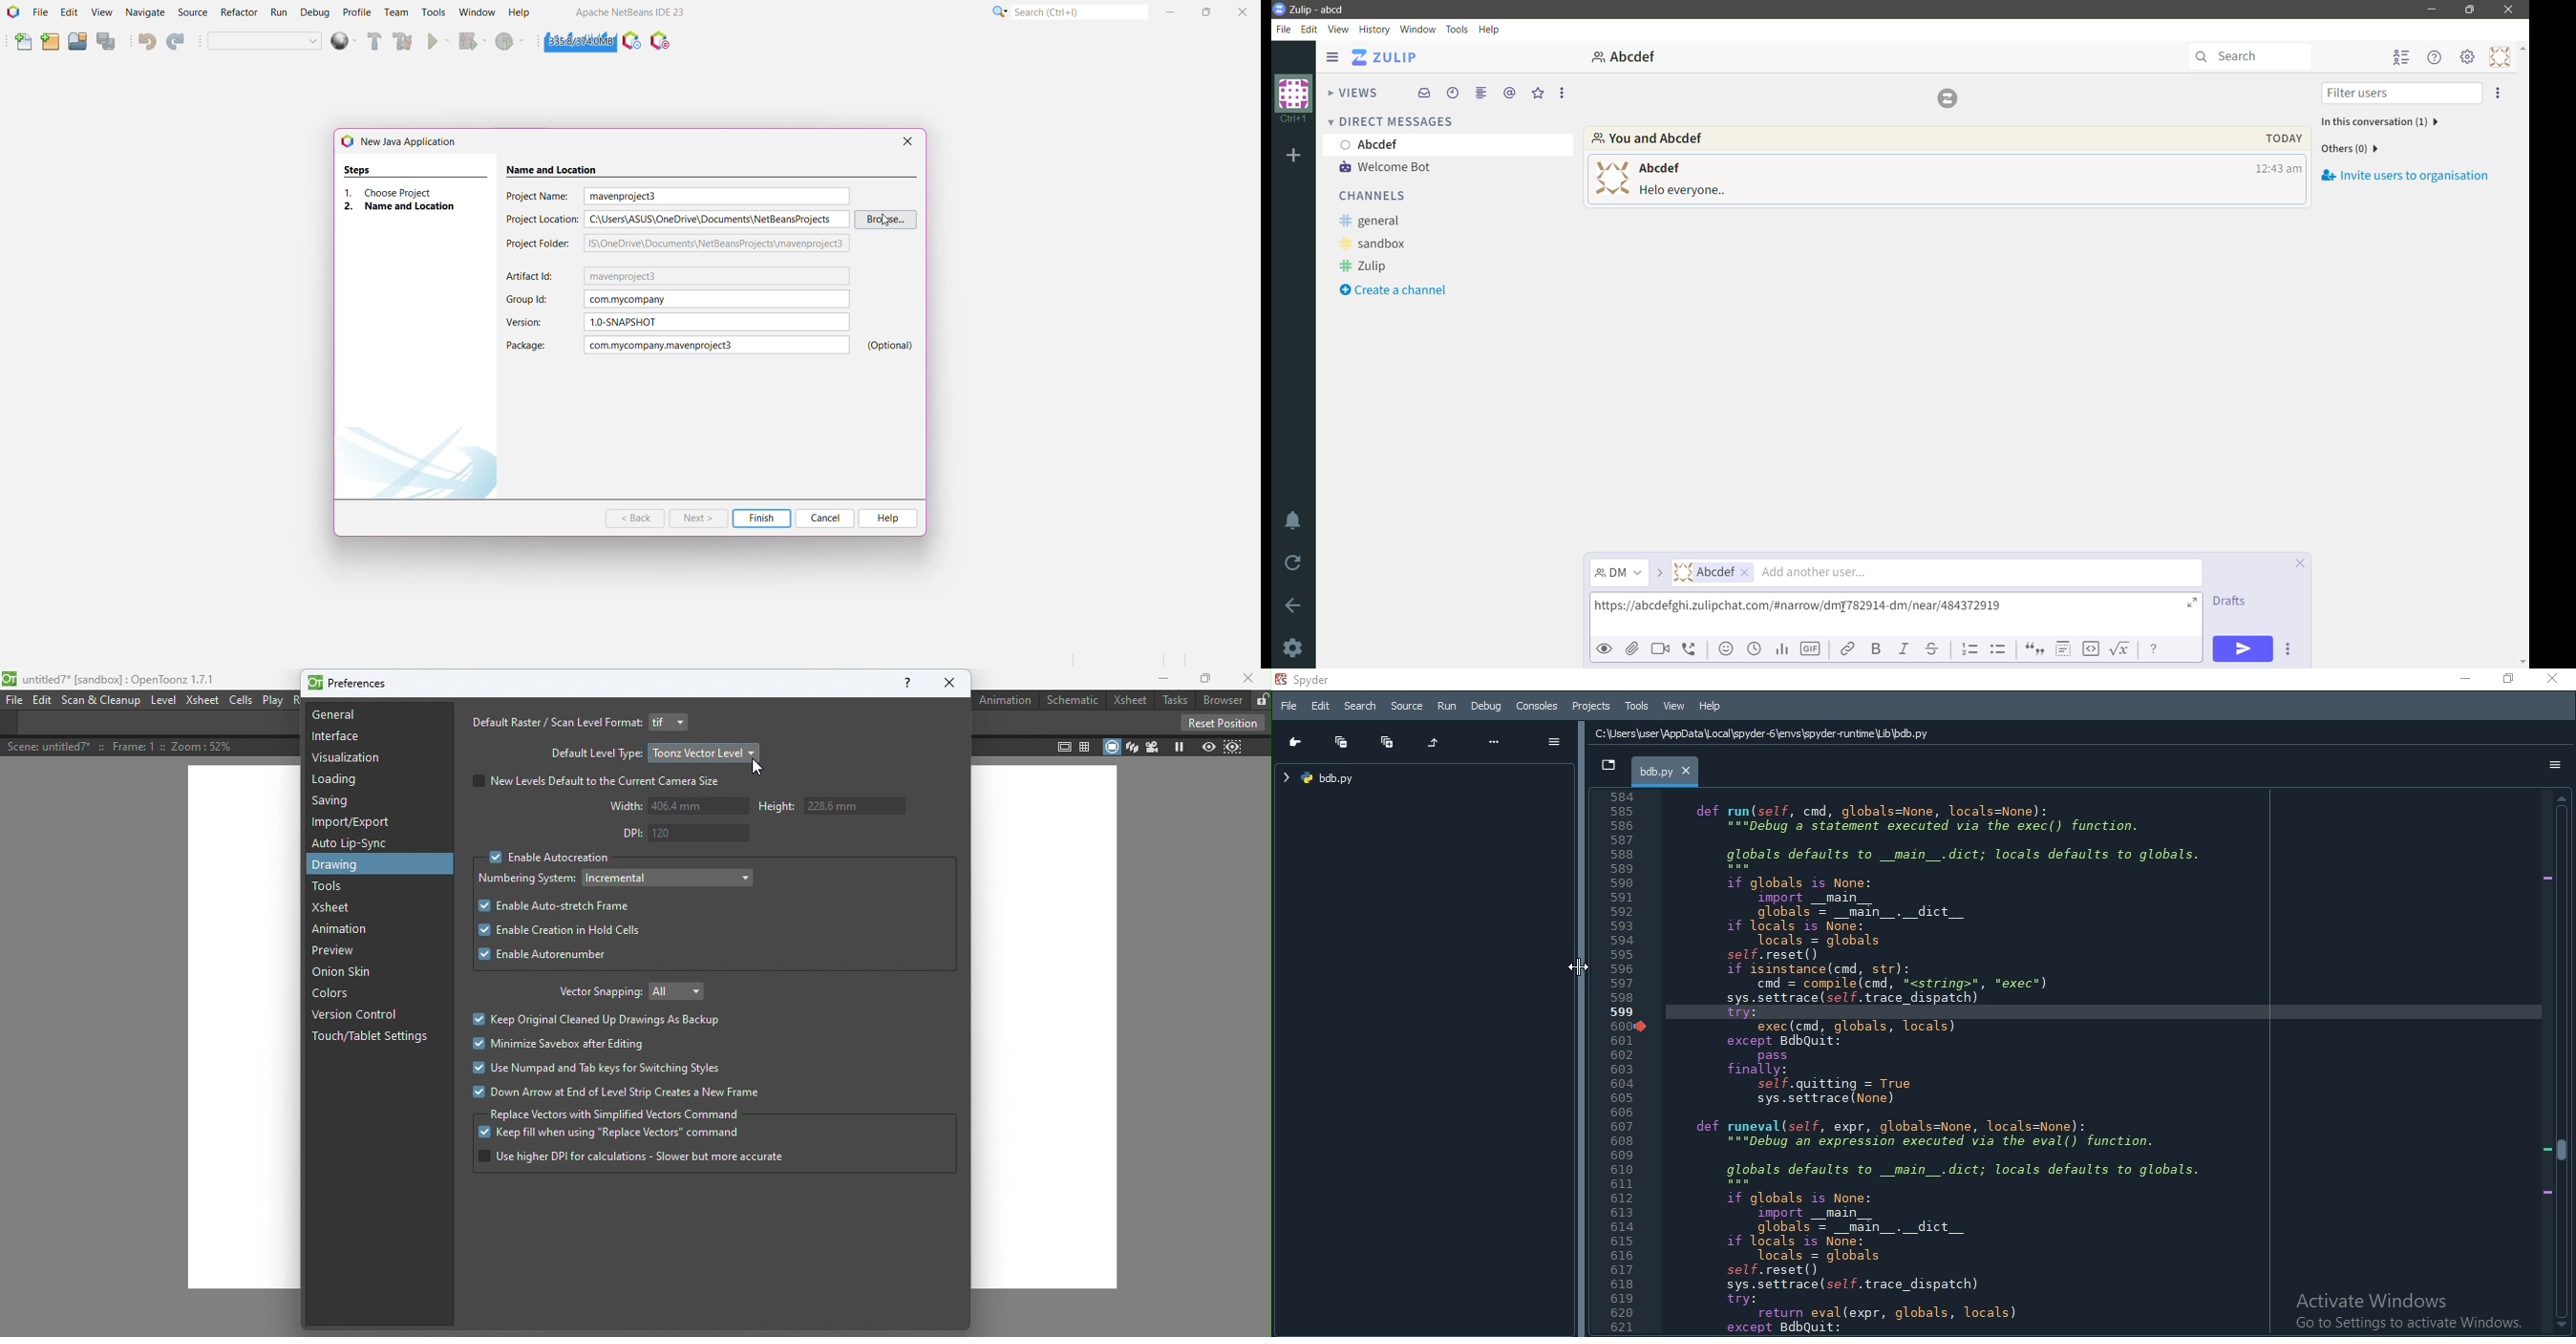 The height and width of the screenshot is (1344, 2576). Describe the element at coordinates (1845, 608) in the screenshot. I see `Cursor` at that location.